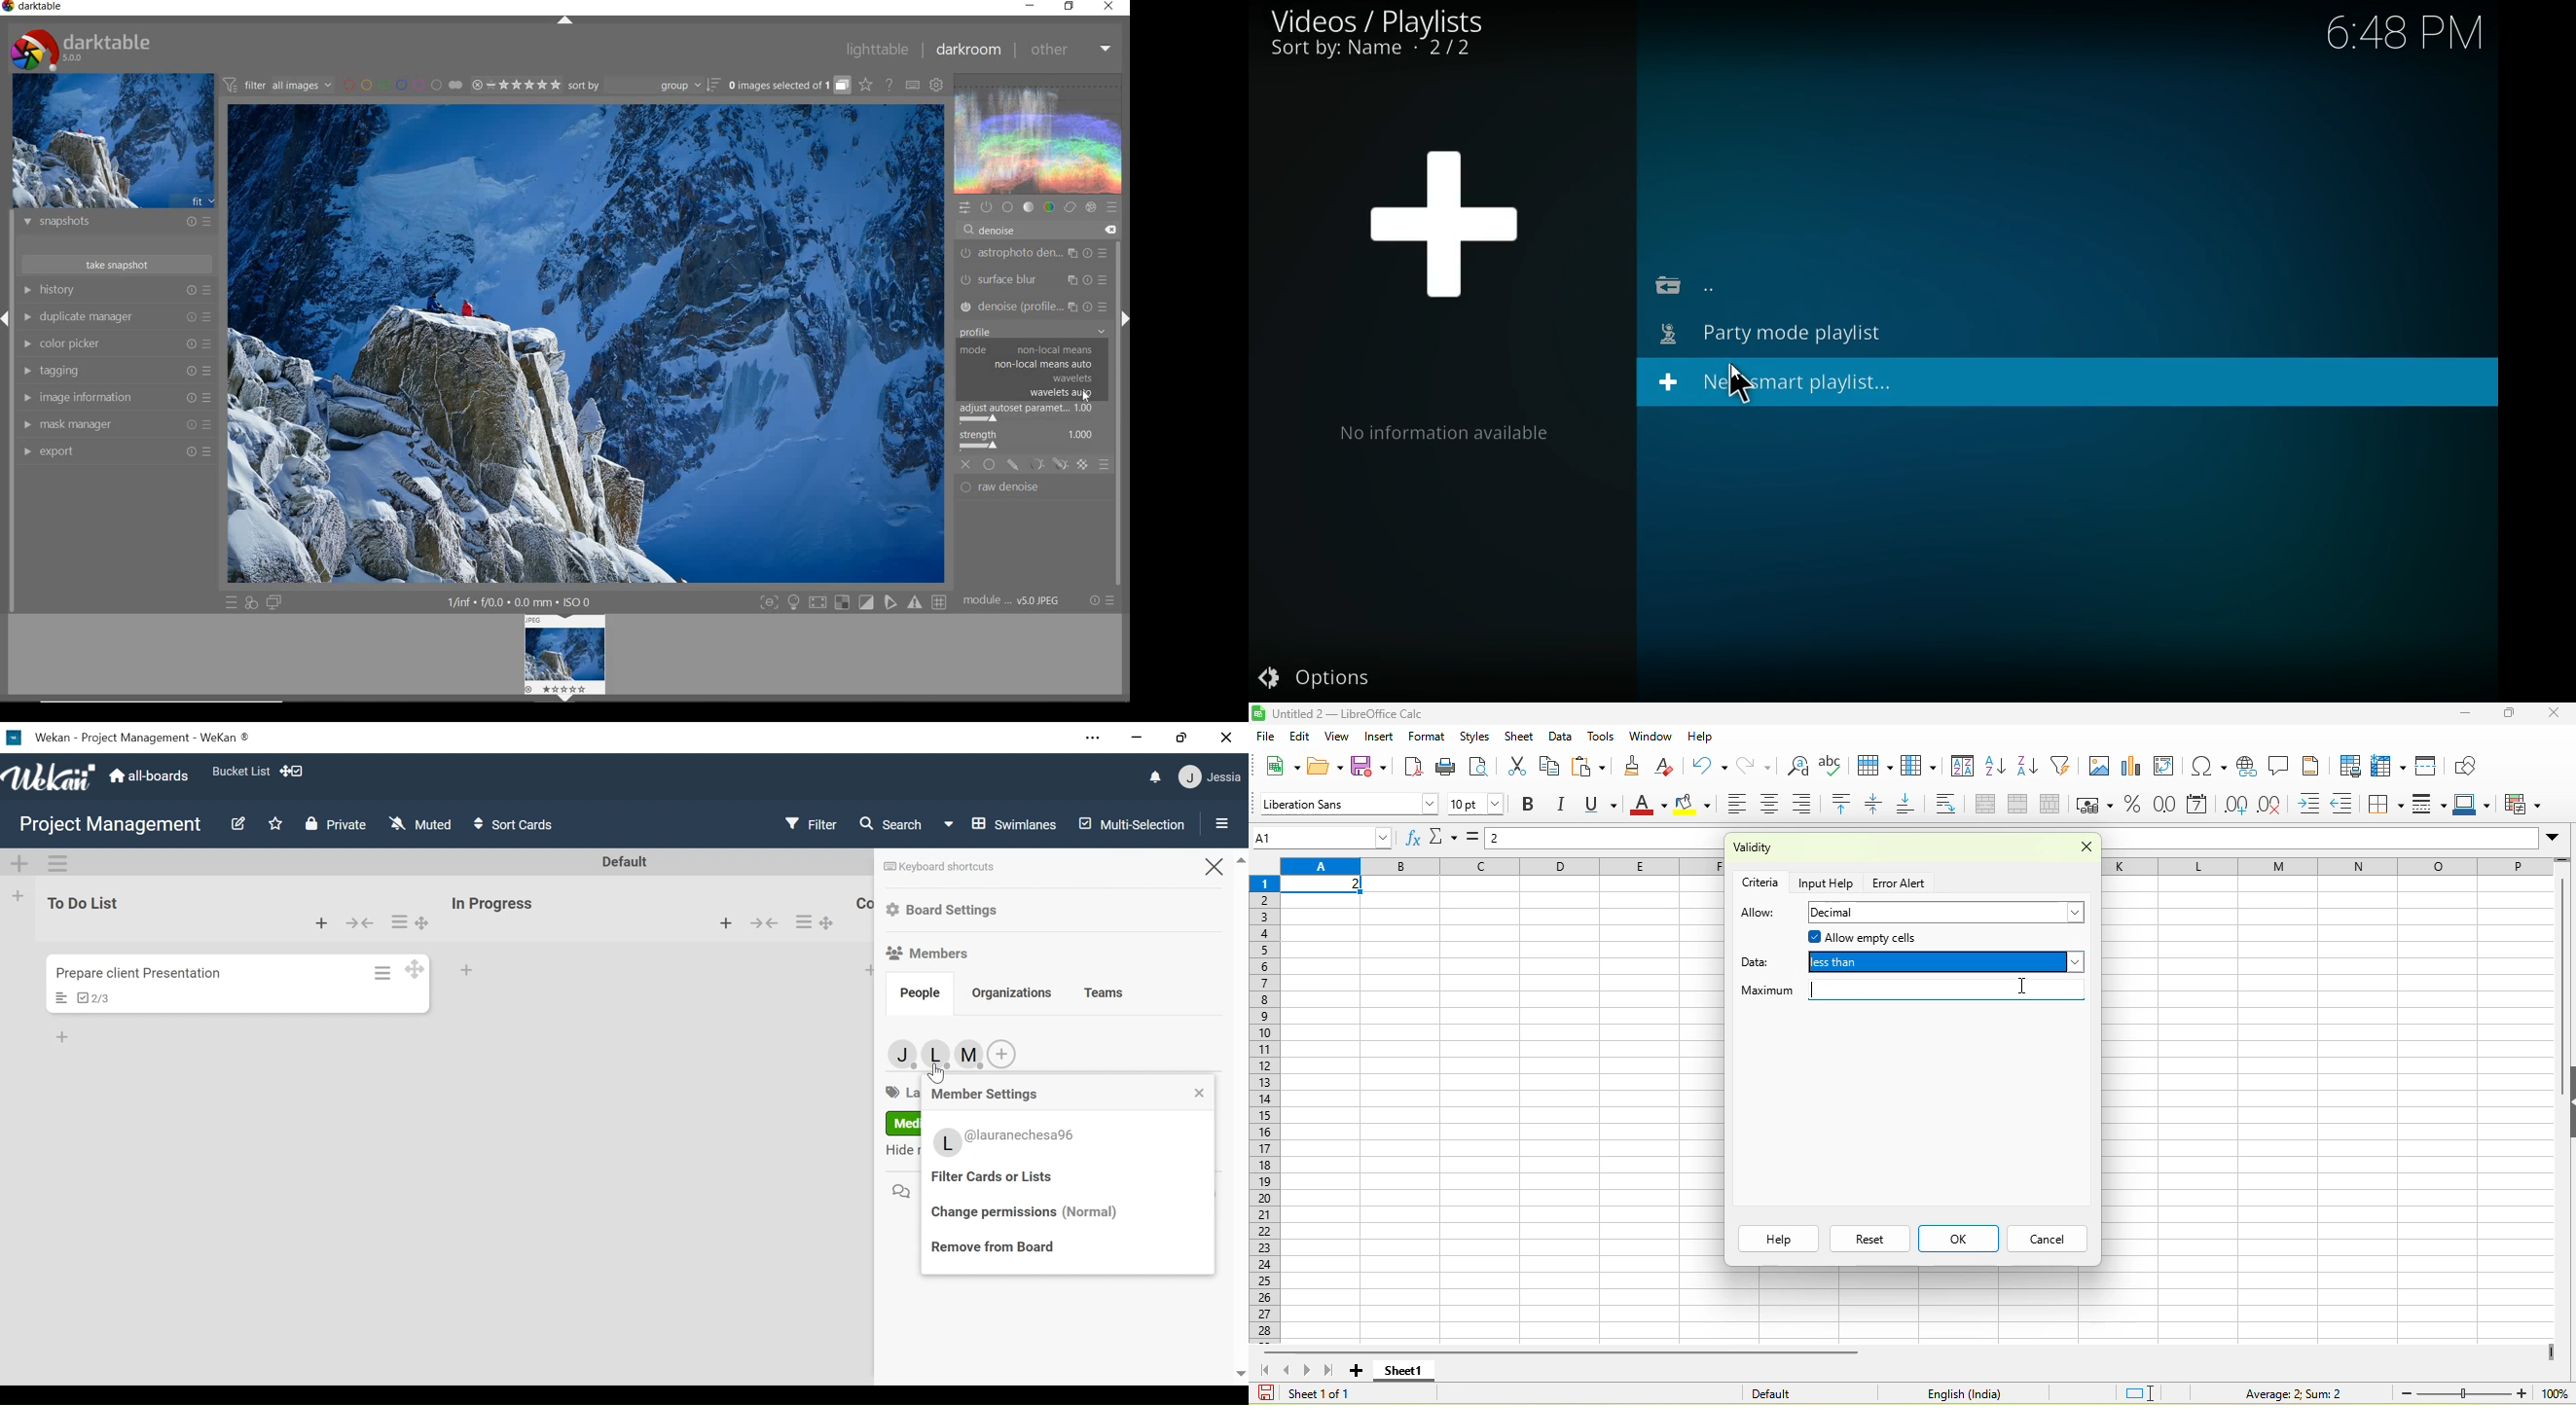 Image resolution: width=2576 pixels, height=1428 pixels. Describe the element at coordinates (830, 923) in the screenshot. I see `Desktop drag handle` at that location.